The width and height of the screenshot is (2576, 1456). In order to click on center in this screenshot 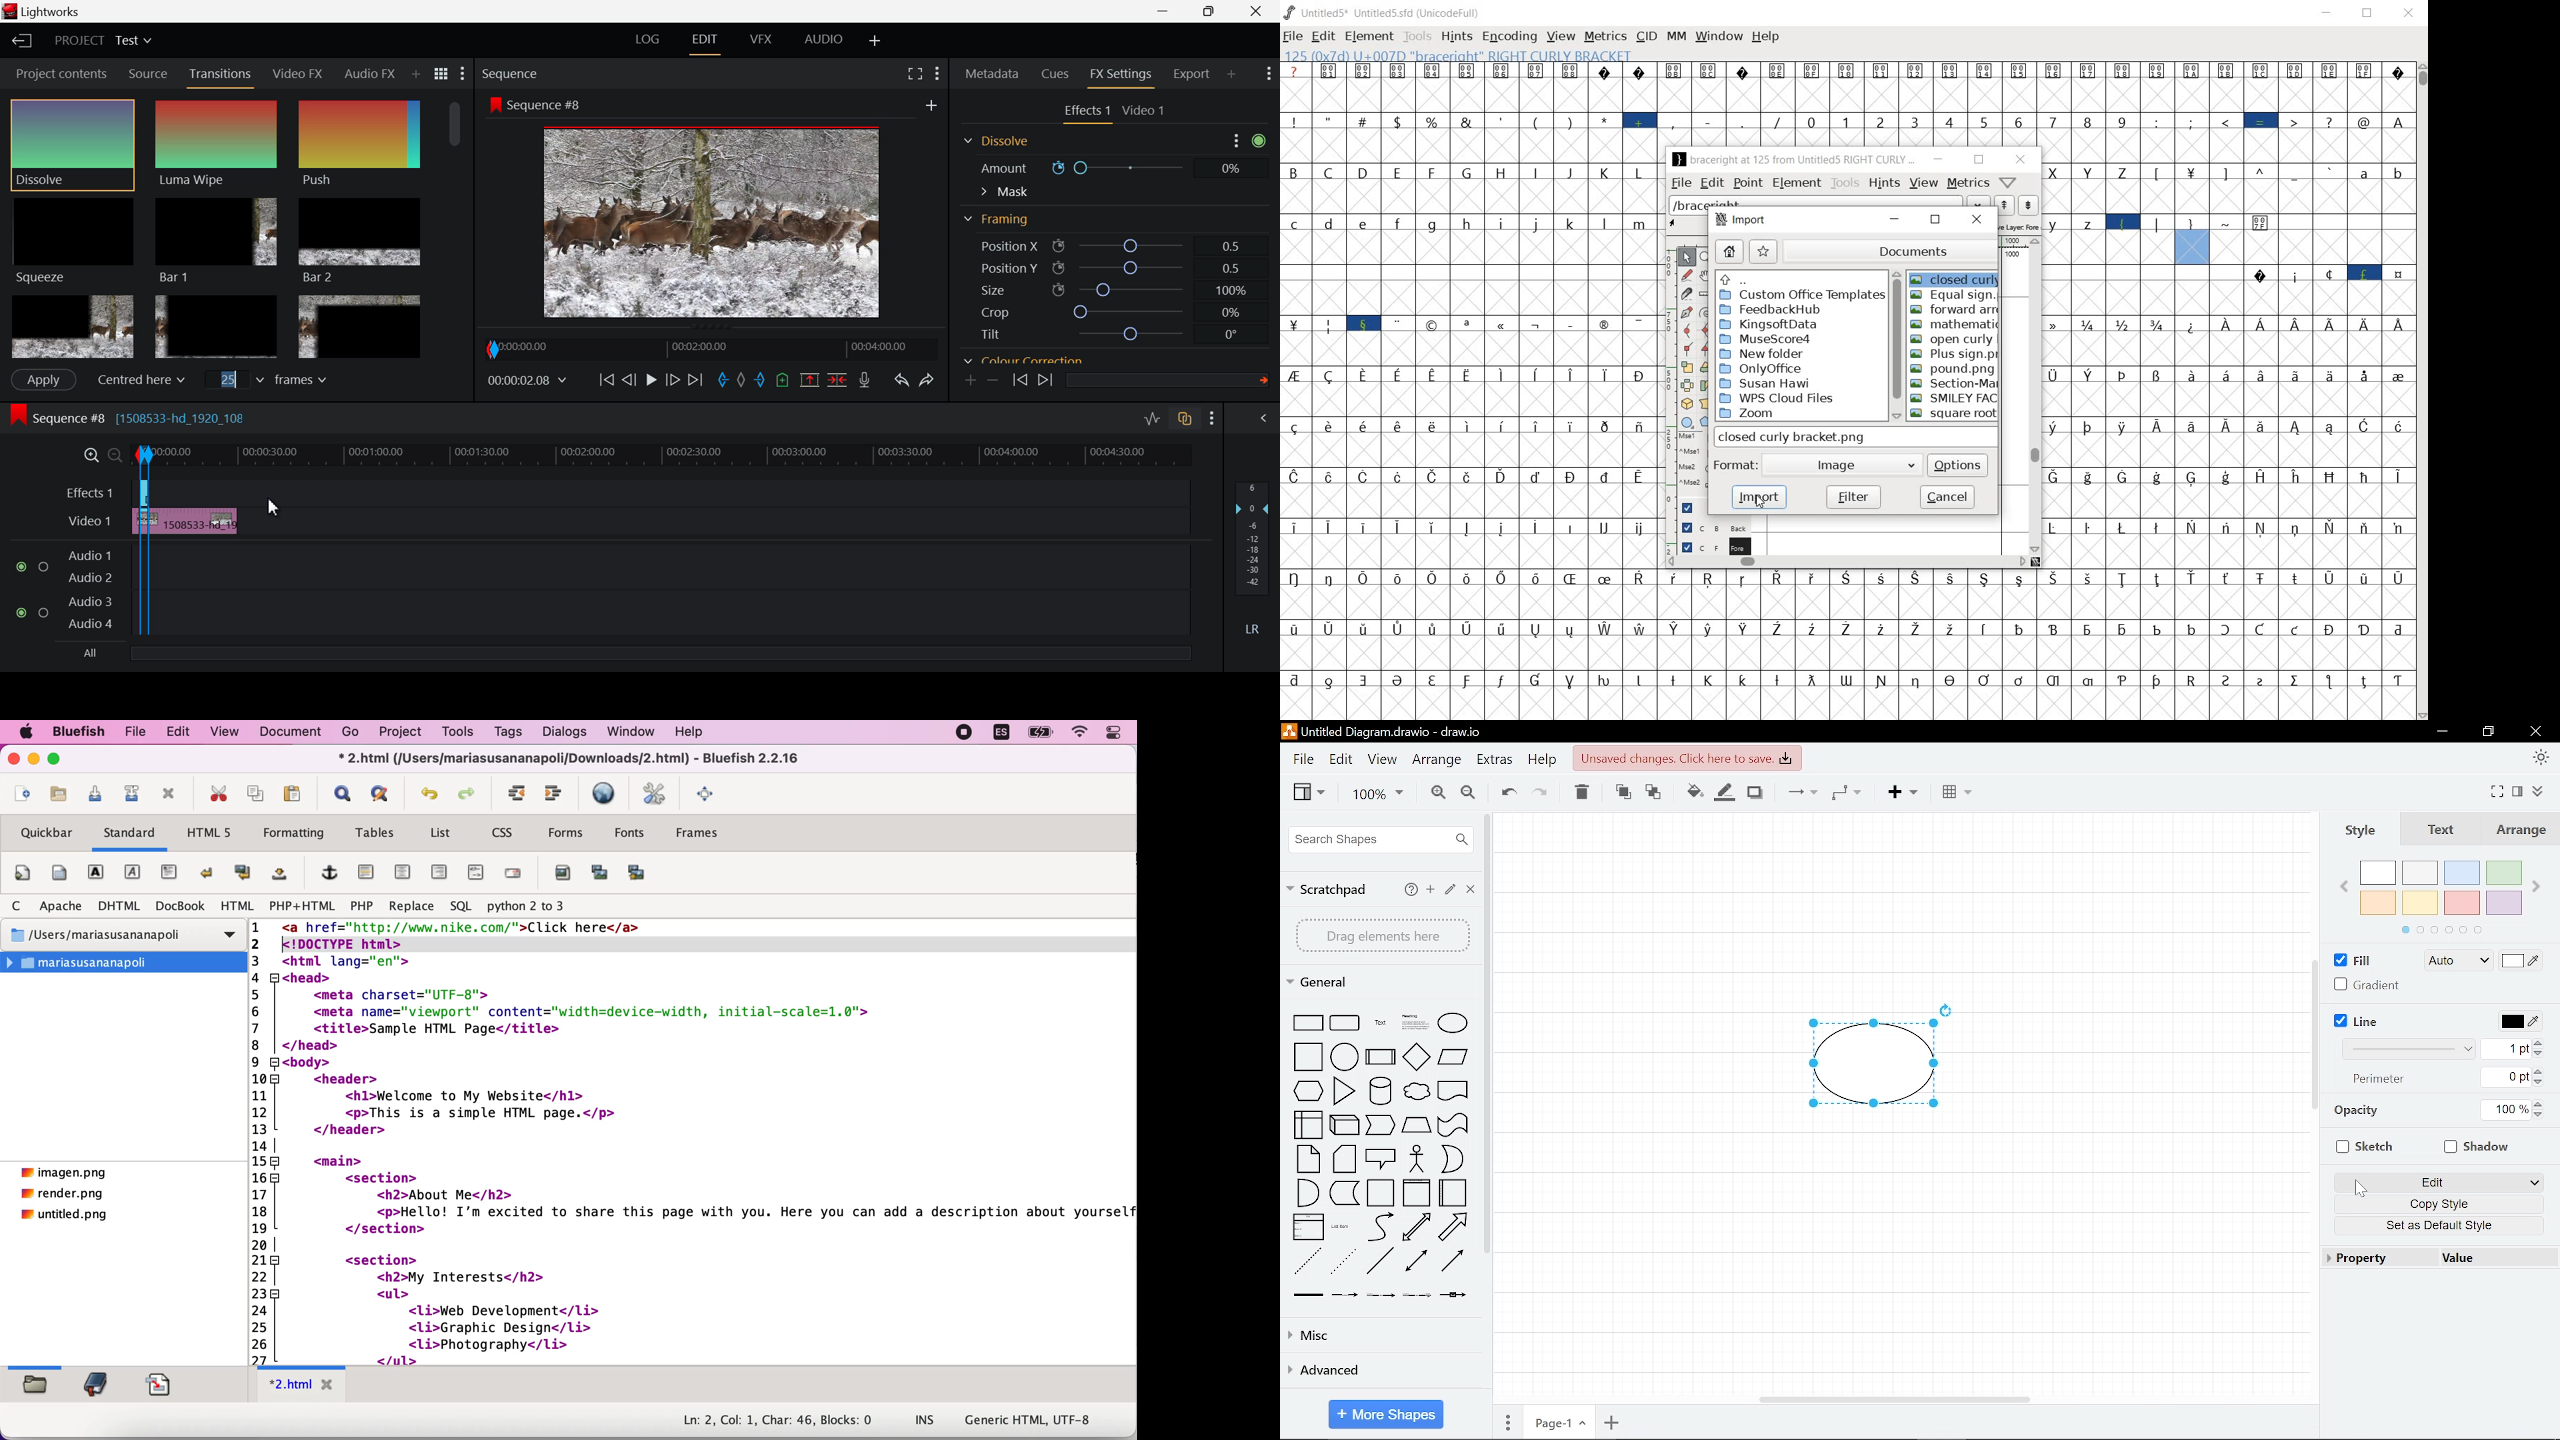, I will do `click(402, 873)`.